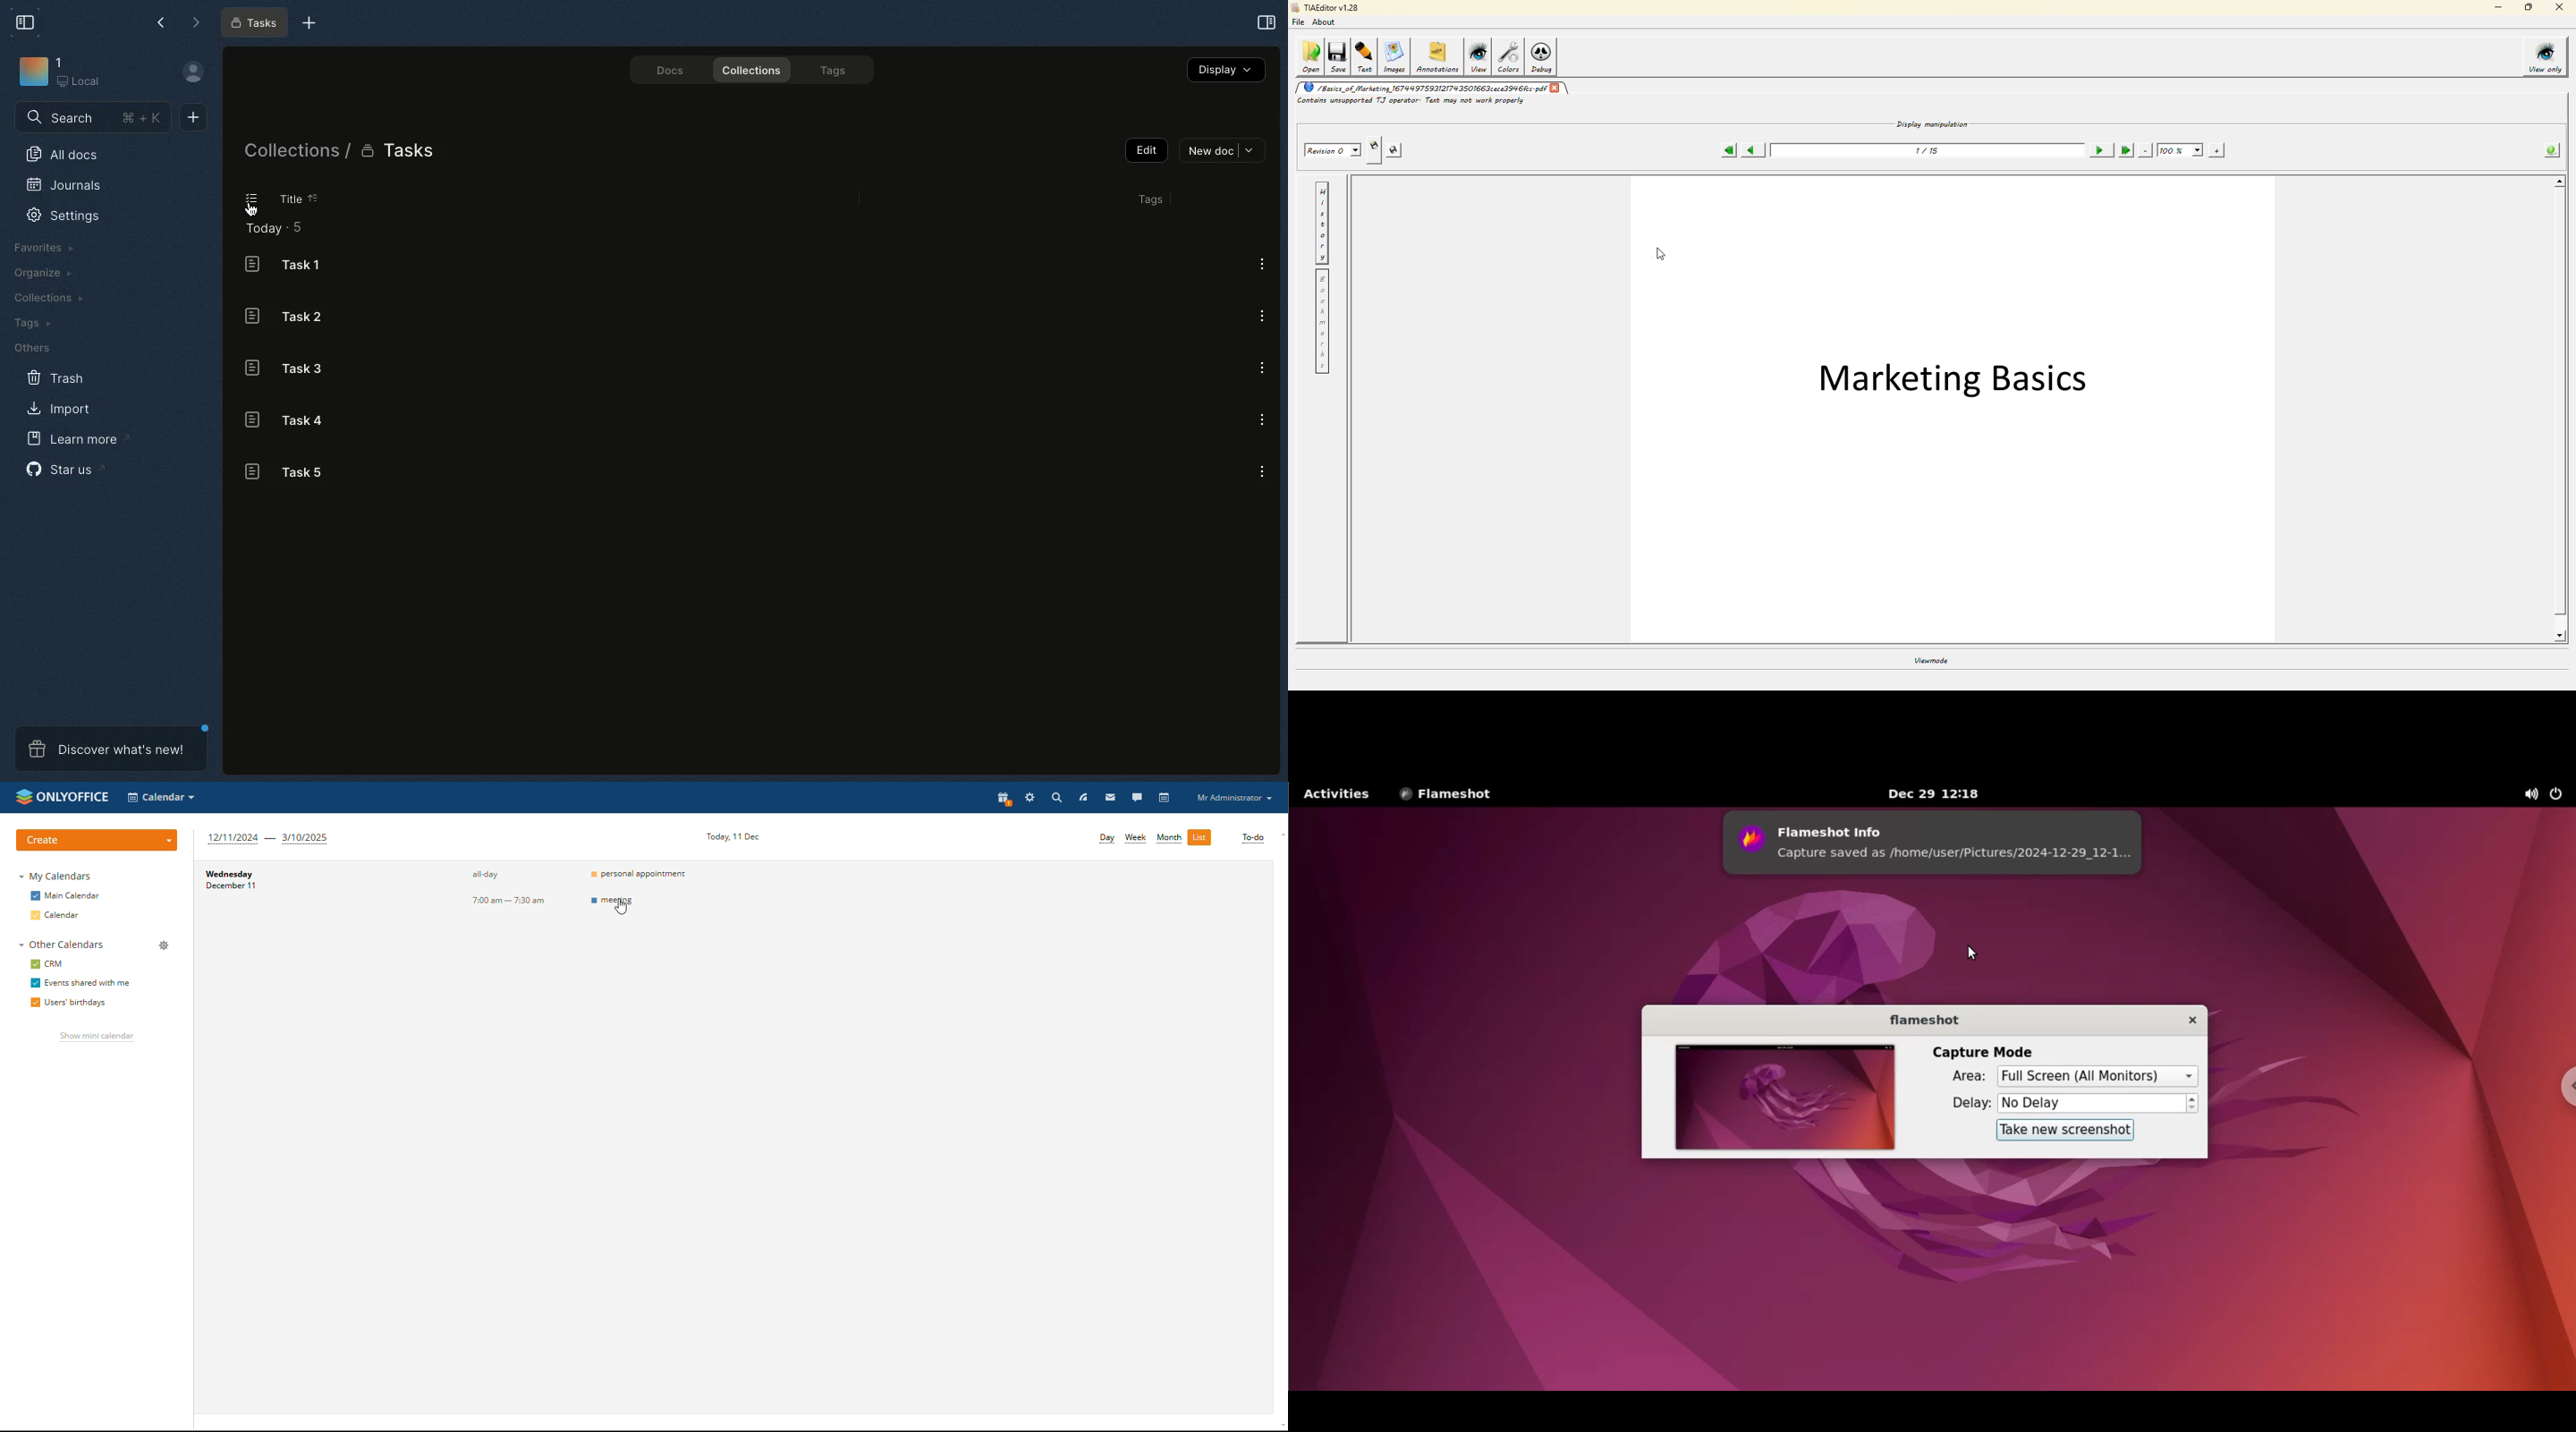  I want to click on Journals, so click(64, 185).